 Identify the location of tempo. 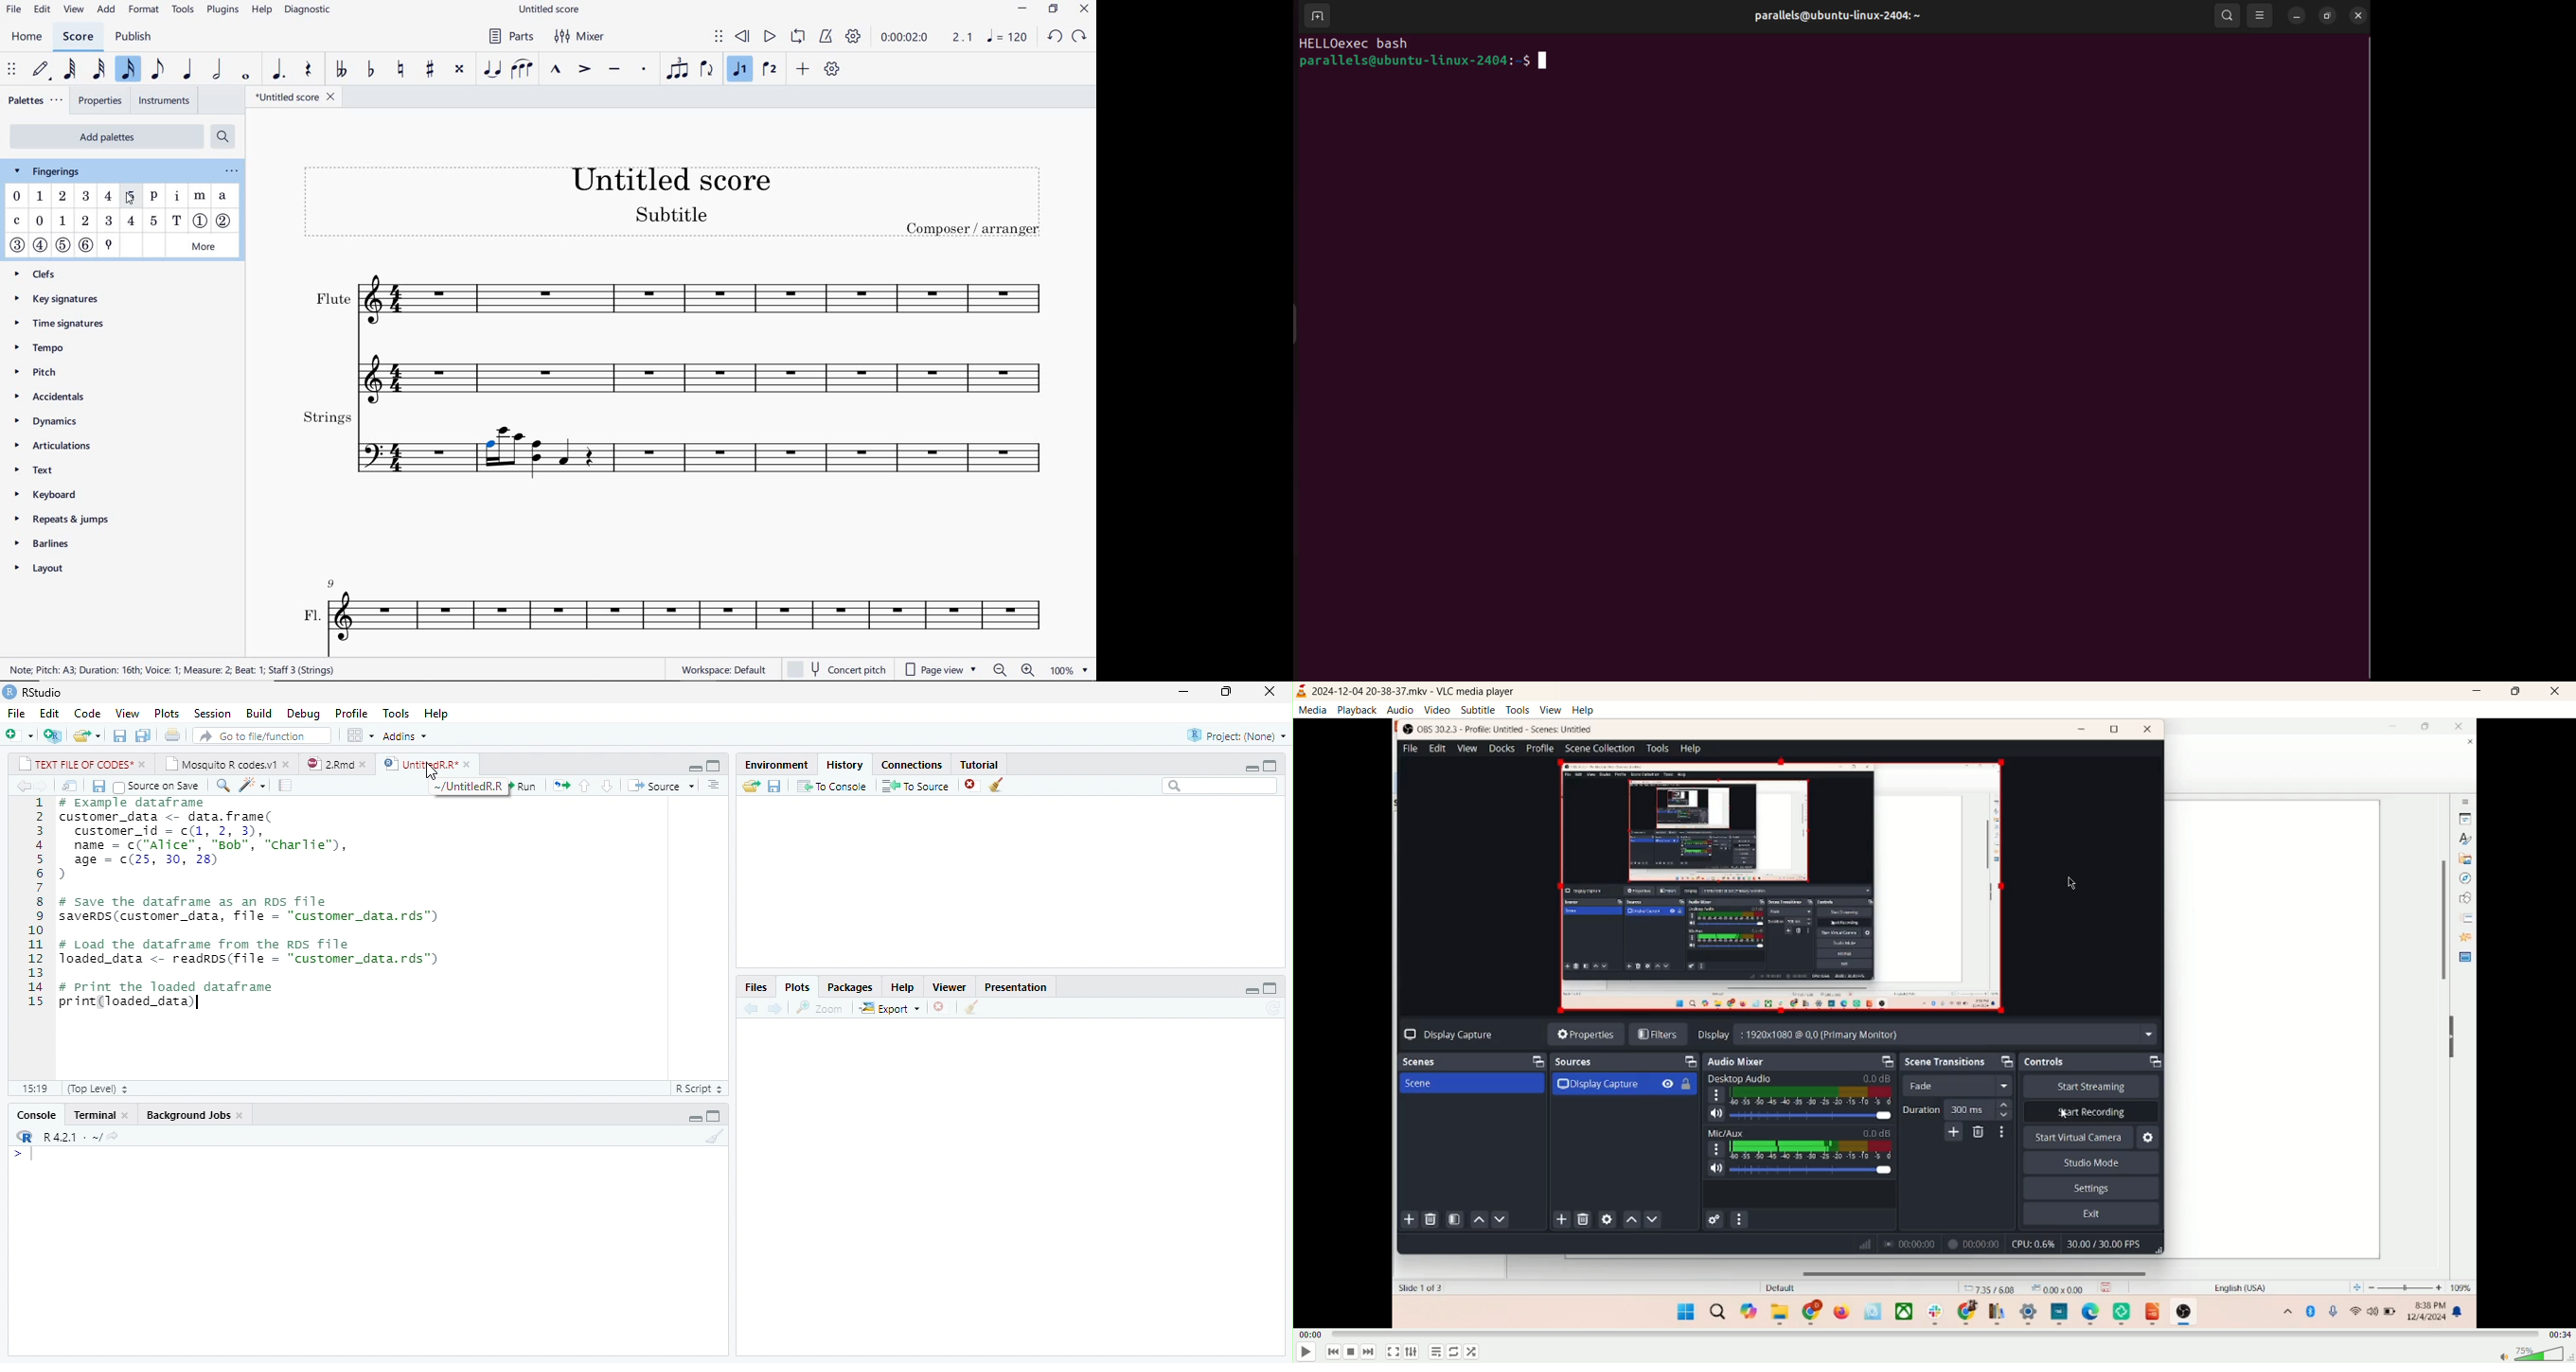
(42, 349).